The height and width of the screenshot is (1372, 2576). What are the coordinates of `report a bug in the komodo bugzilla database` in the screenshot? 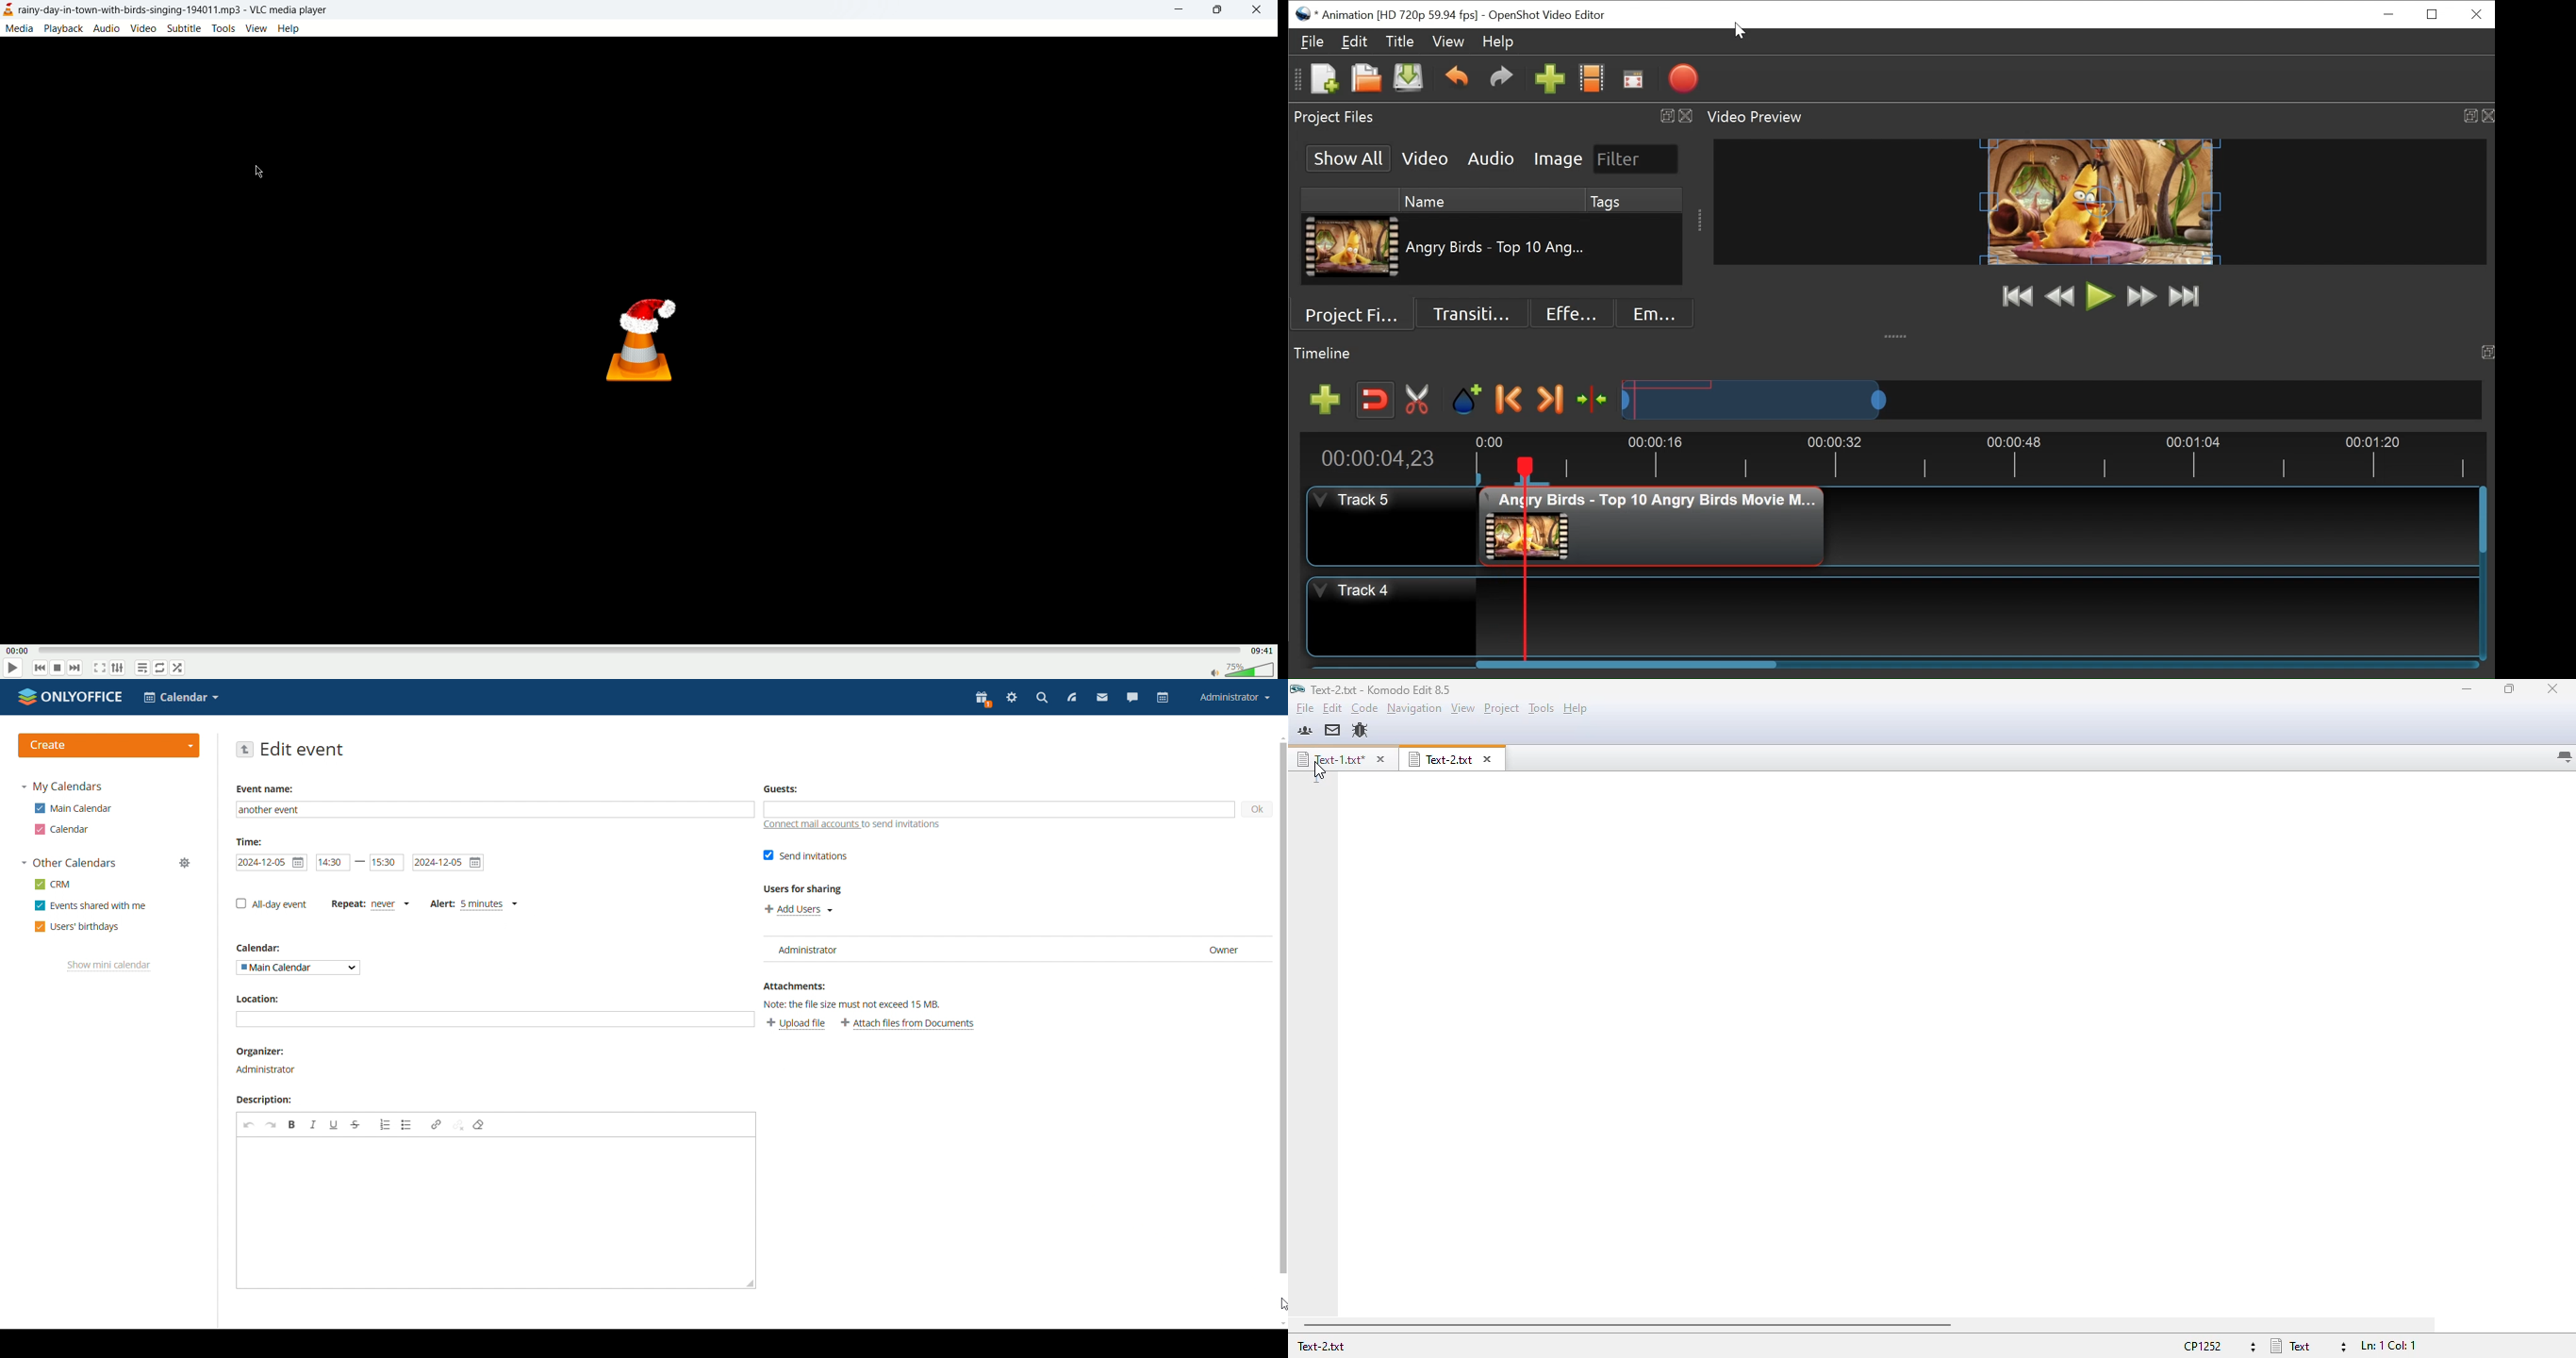 It's located at (1360, 731).